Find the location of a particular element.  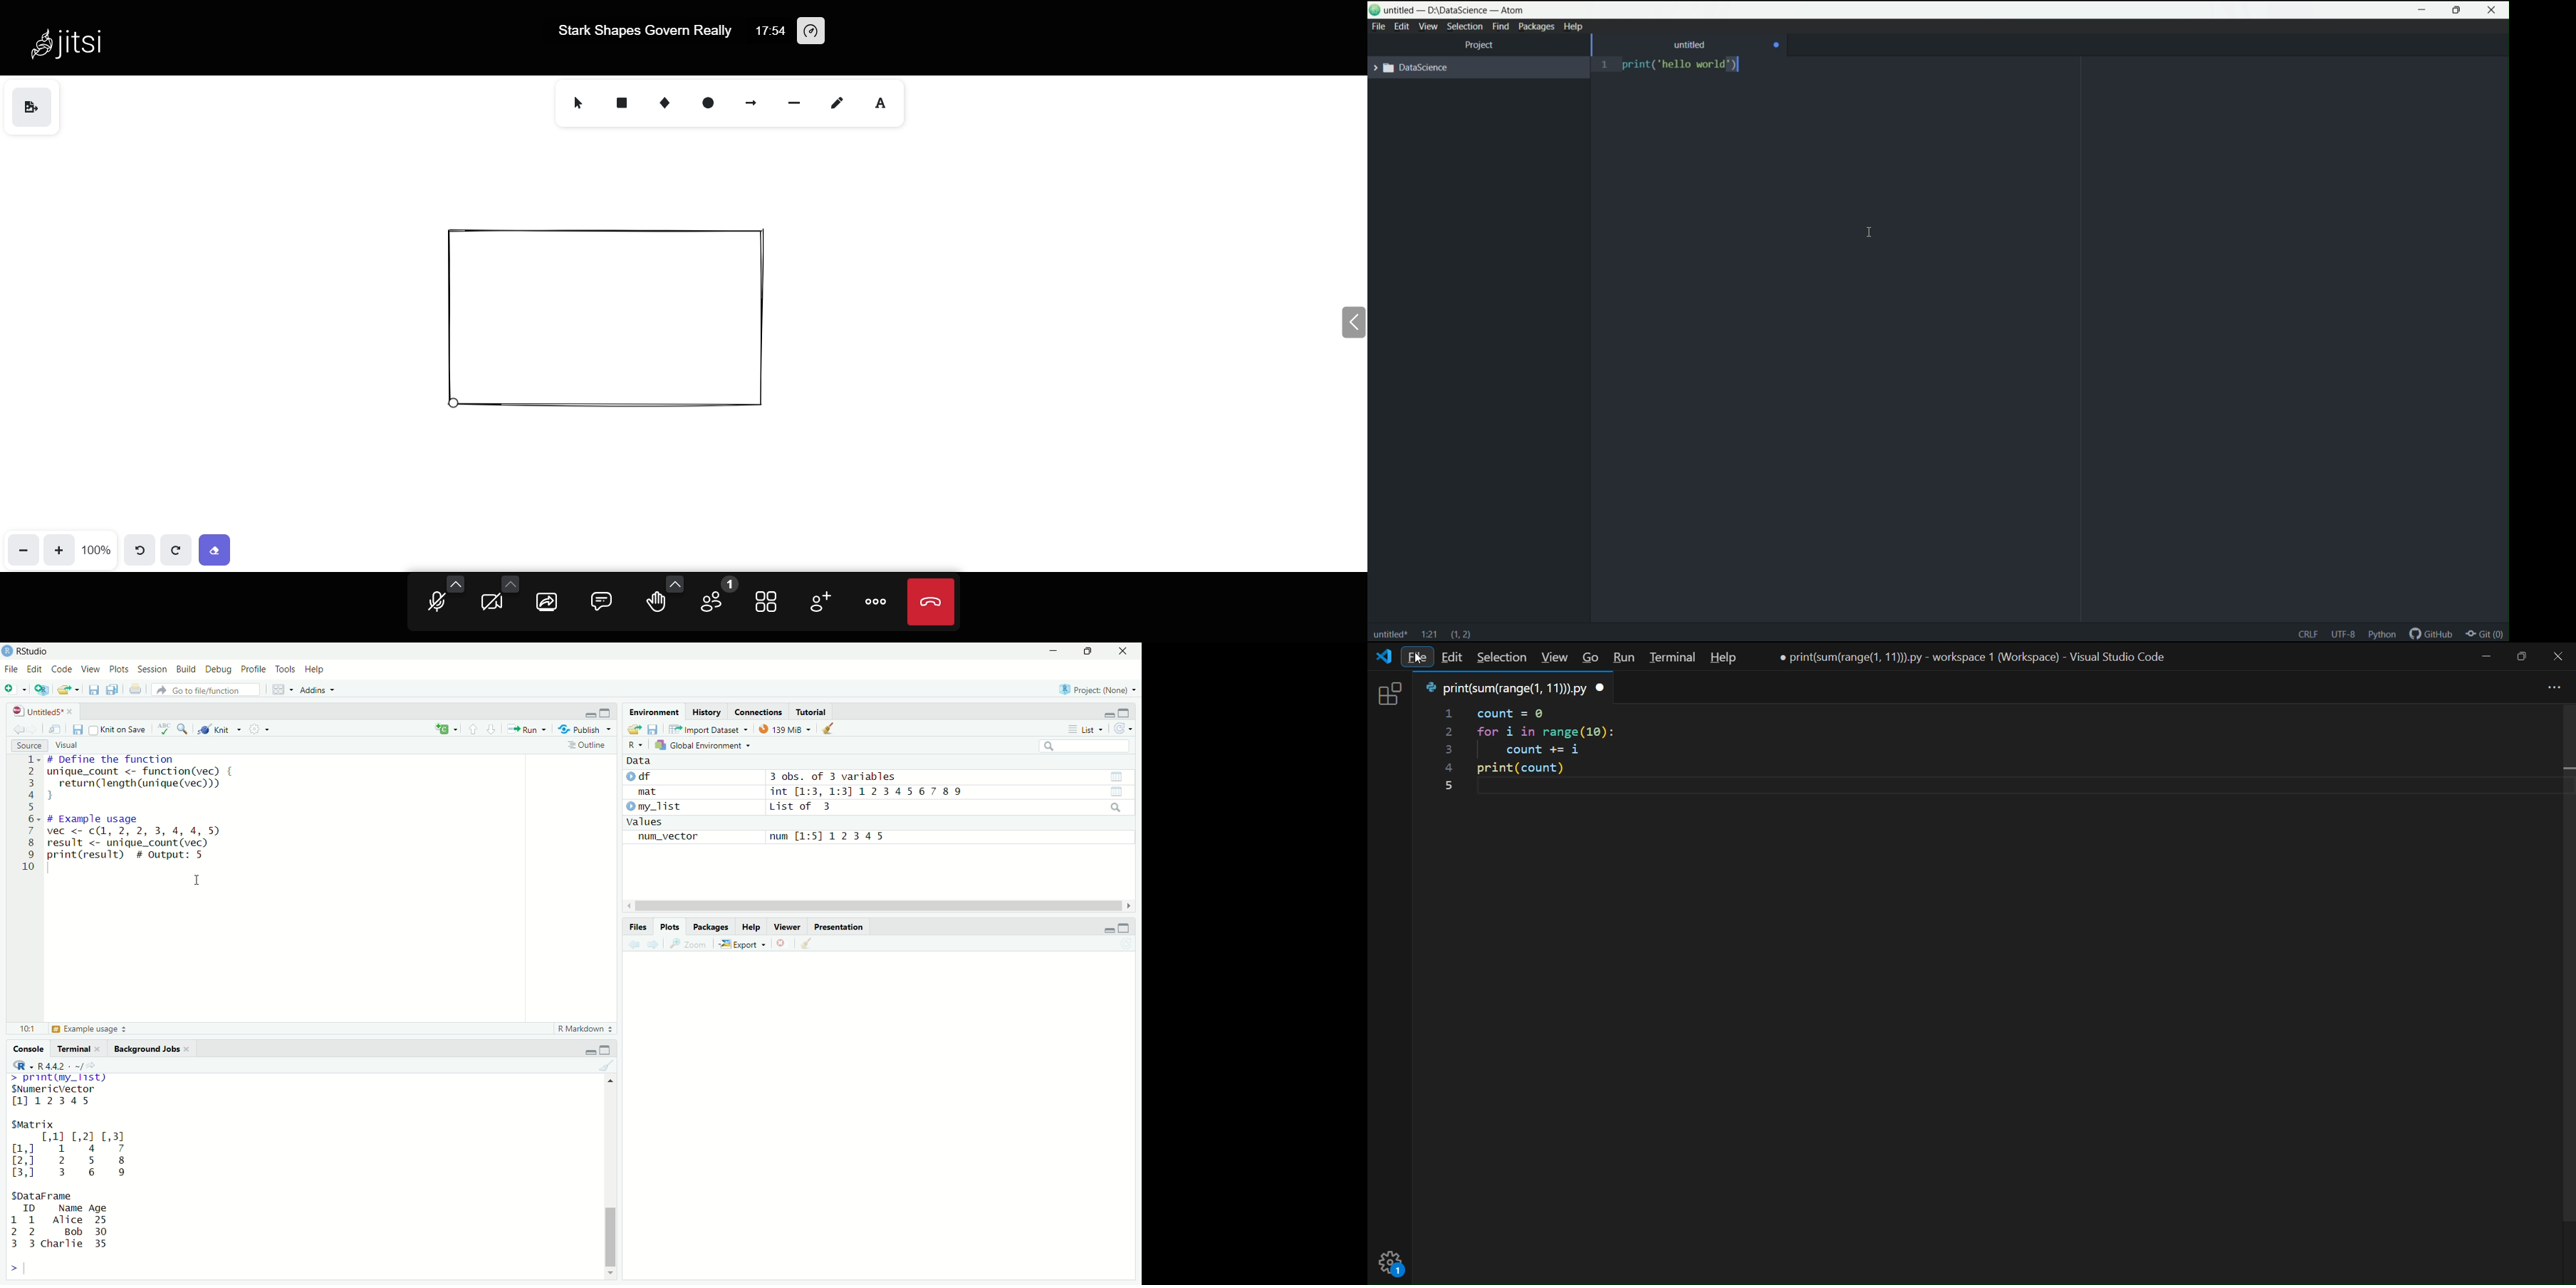

maximize is located at coordinates (606, 1050).